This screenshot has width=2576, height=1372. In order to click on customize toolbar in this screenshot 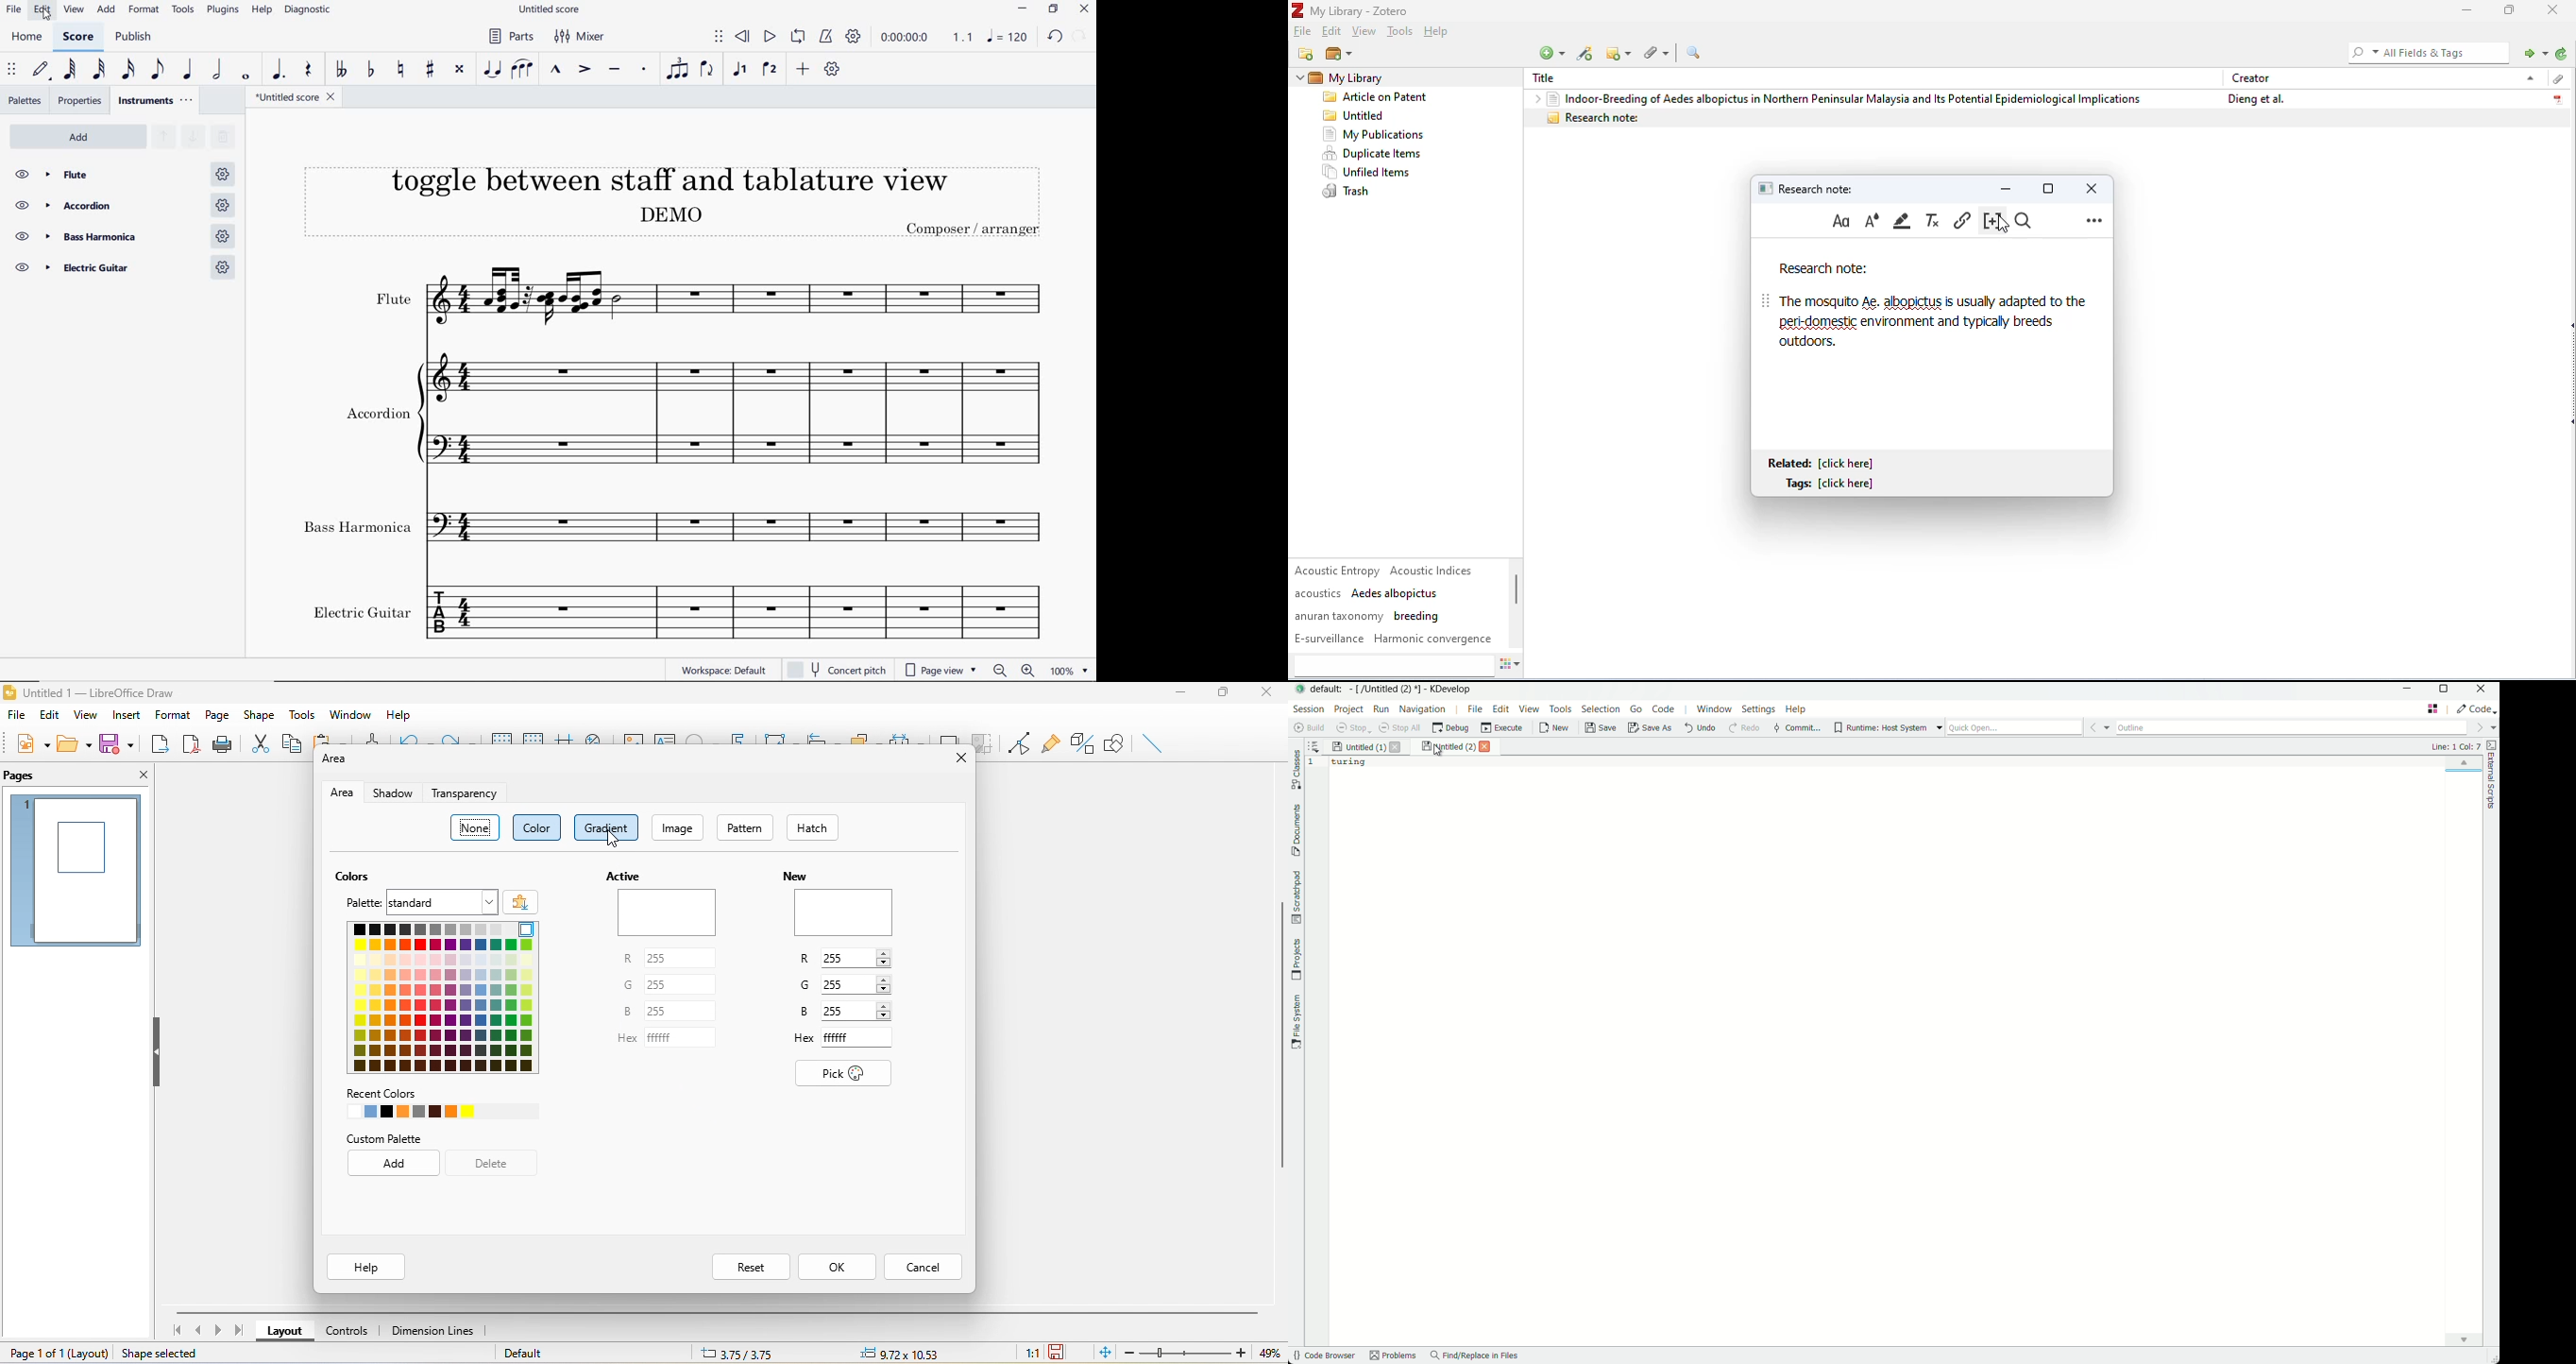, I will do `click(835, 71)`.